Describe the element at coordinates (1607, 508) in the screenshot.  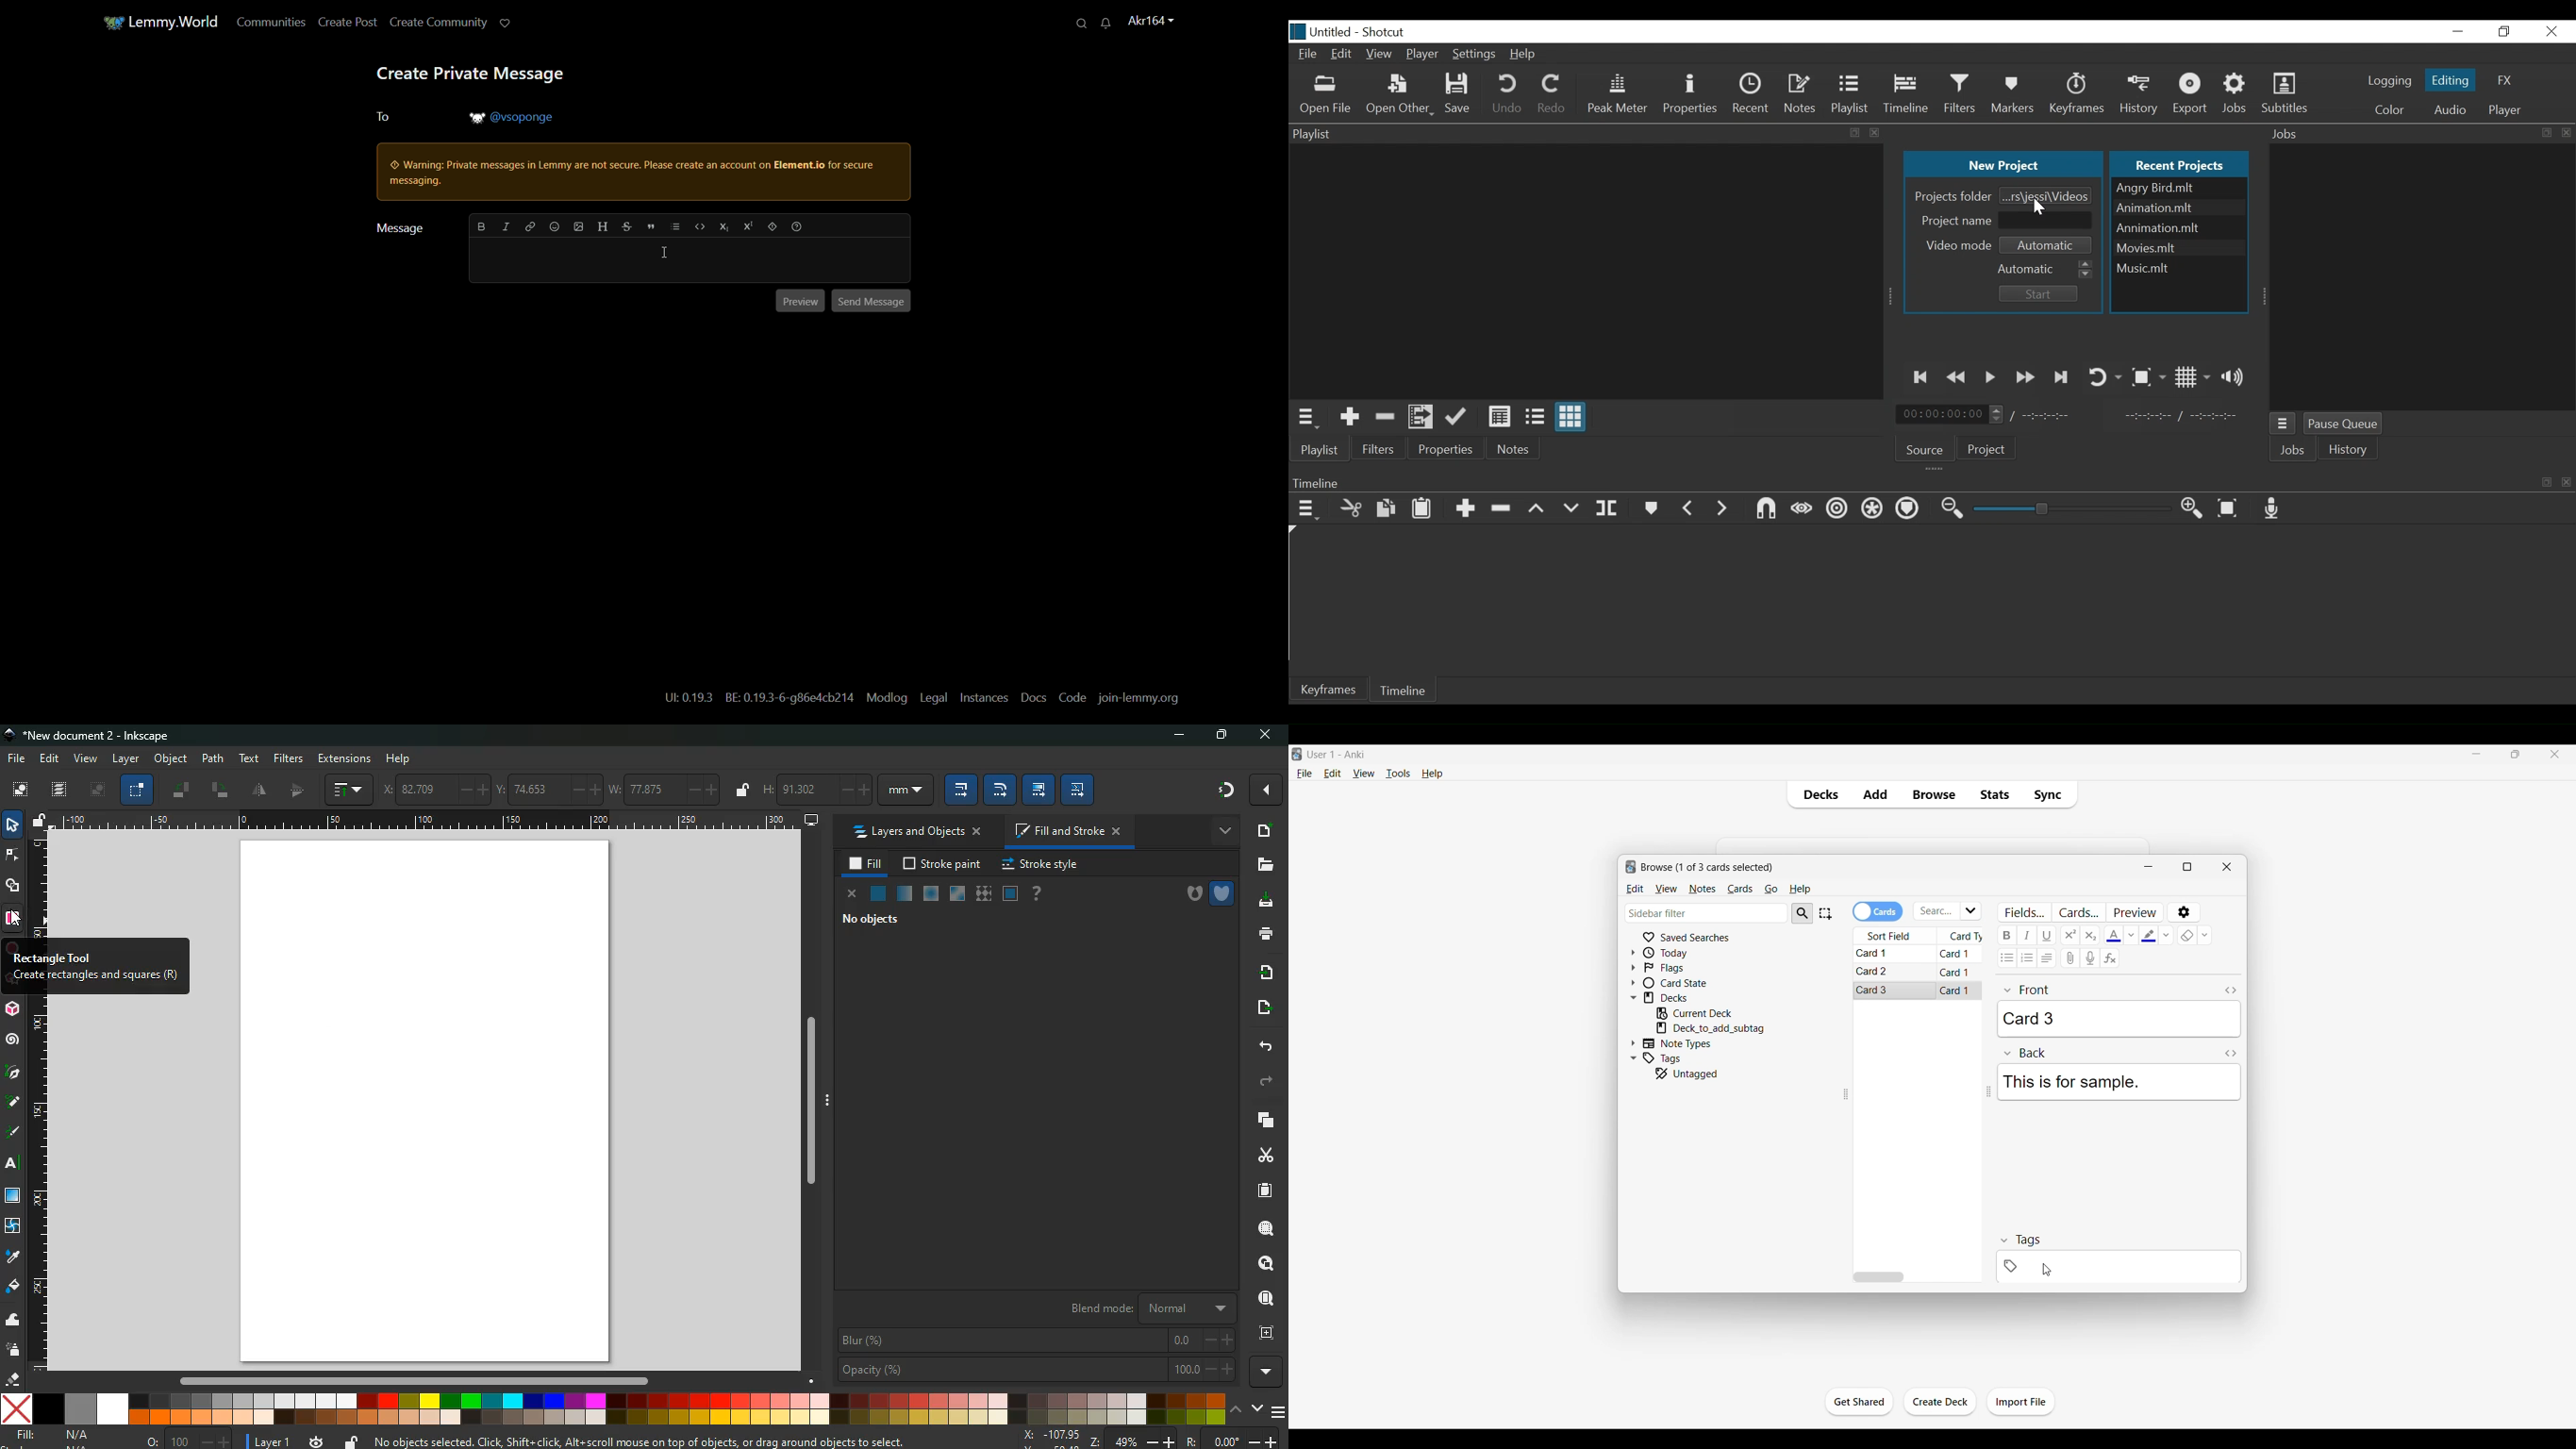
I see `Split at playhead` at that location.